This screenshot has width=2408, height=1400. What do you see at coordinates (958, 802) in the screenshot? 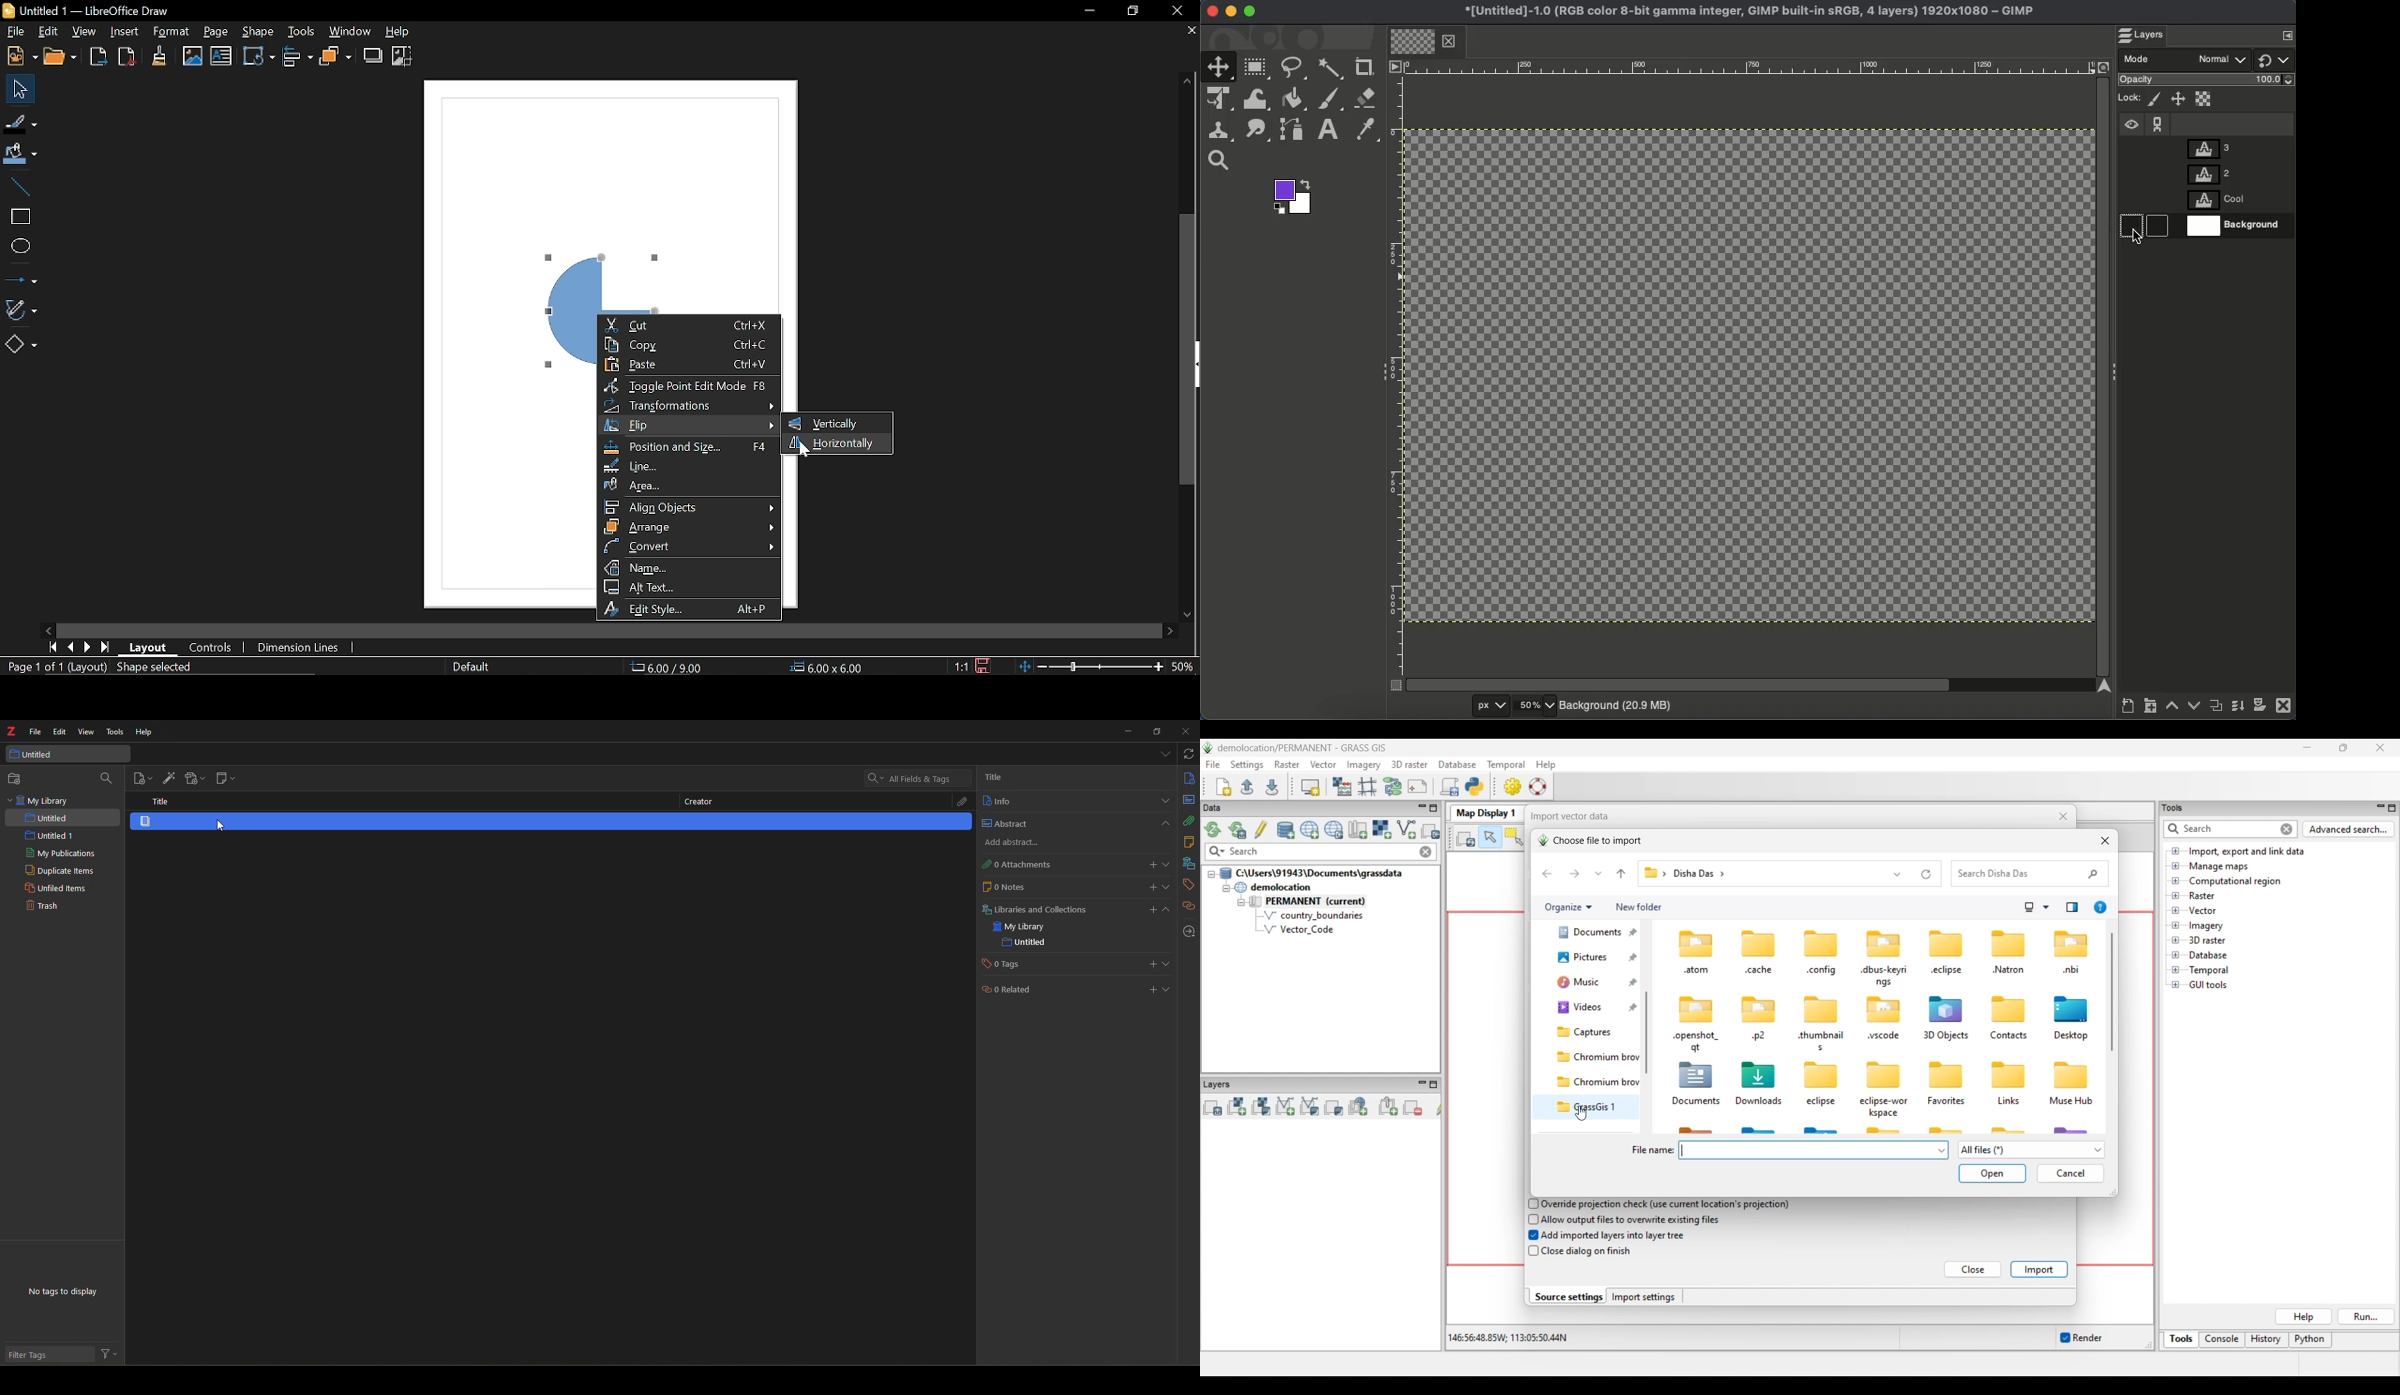
I see `attach` at bounding box center [958, 802].